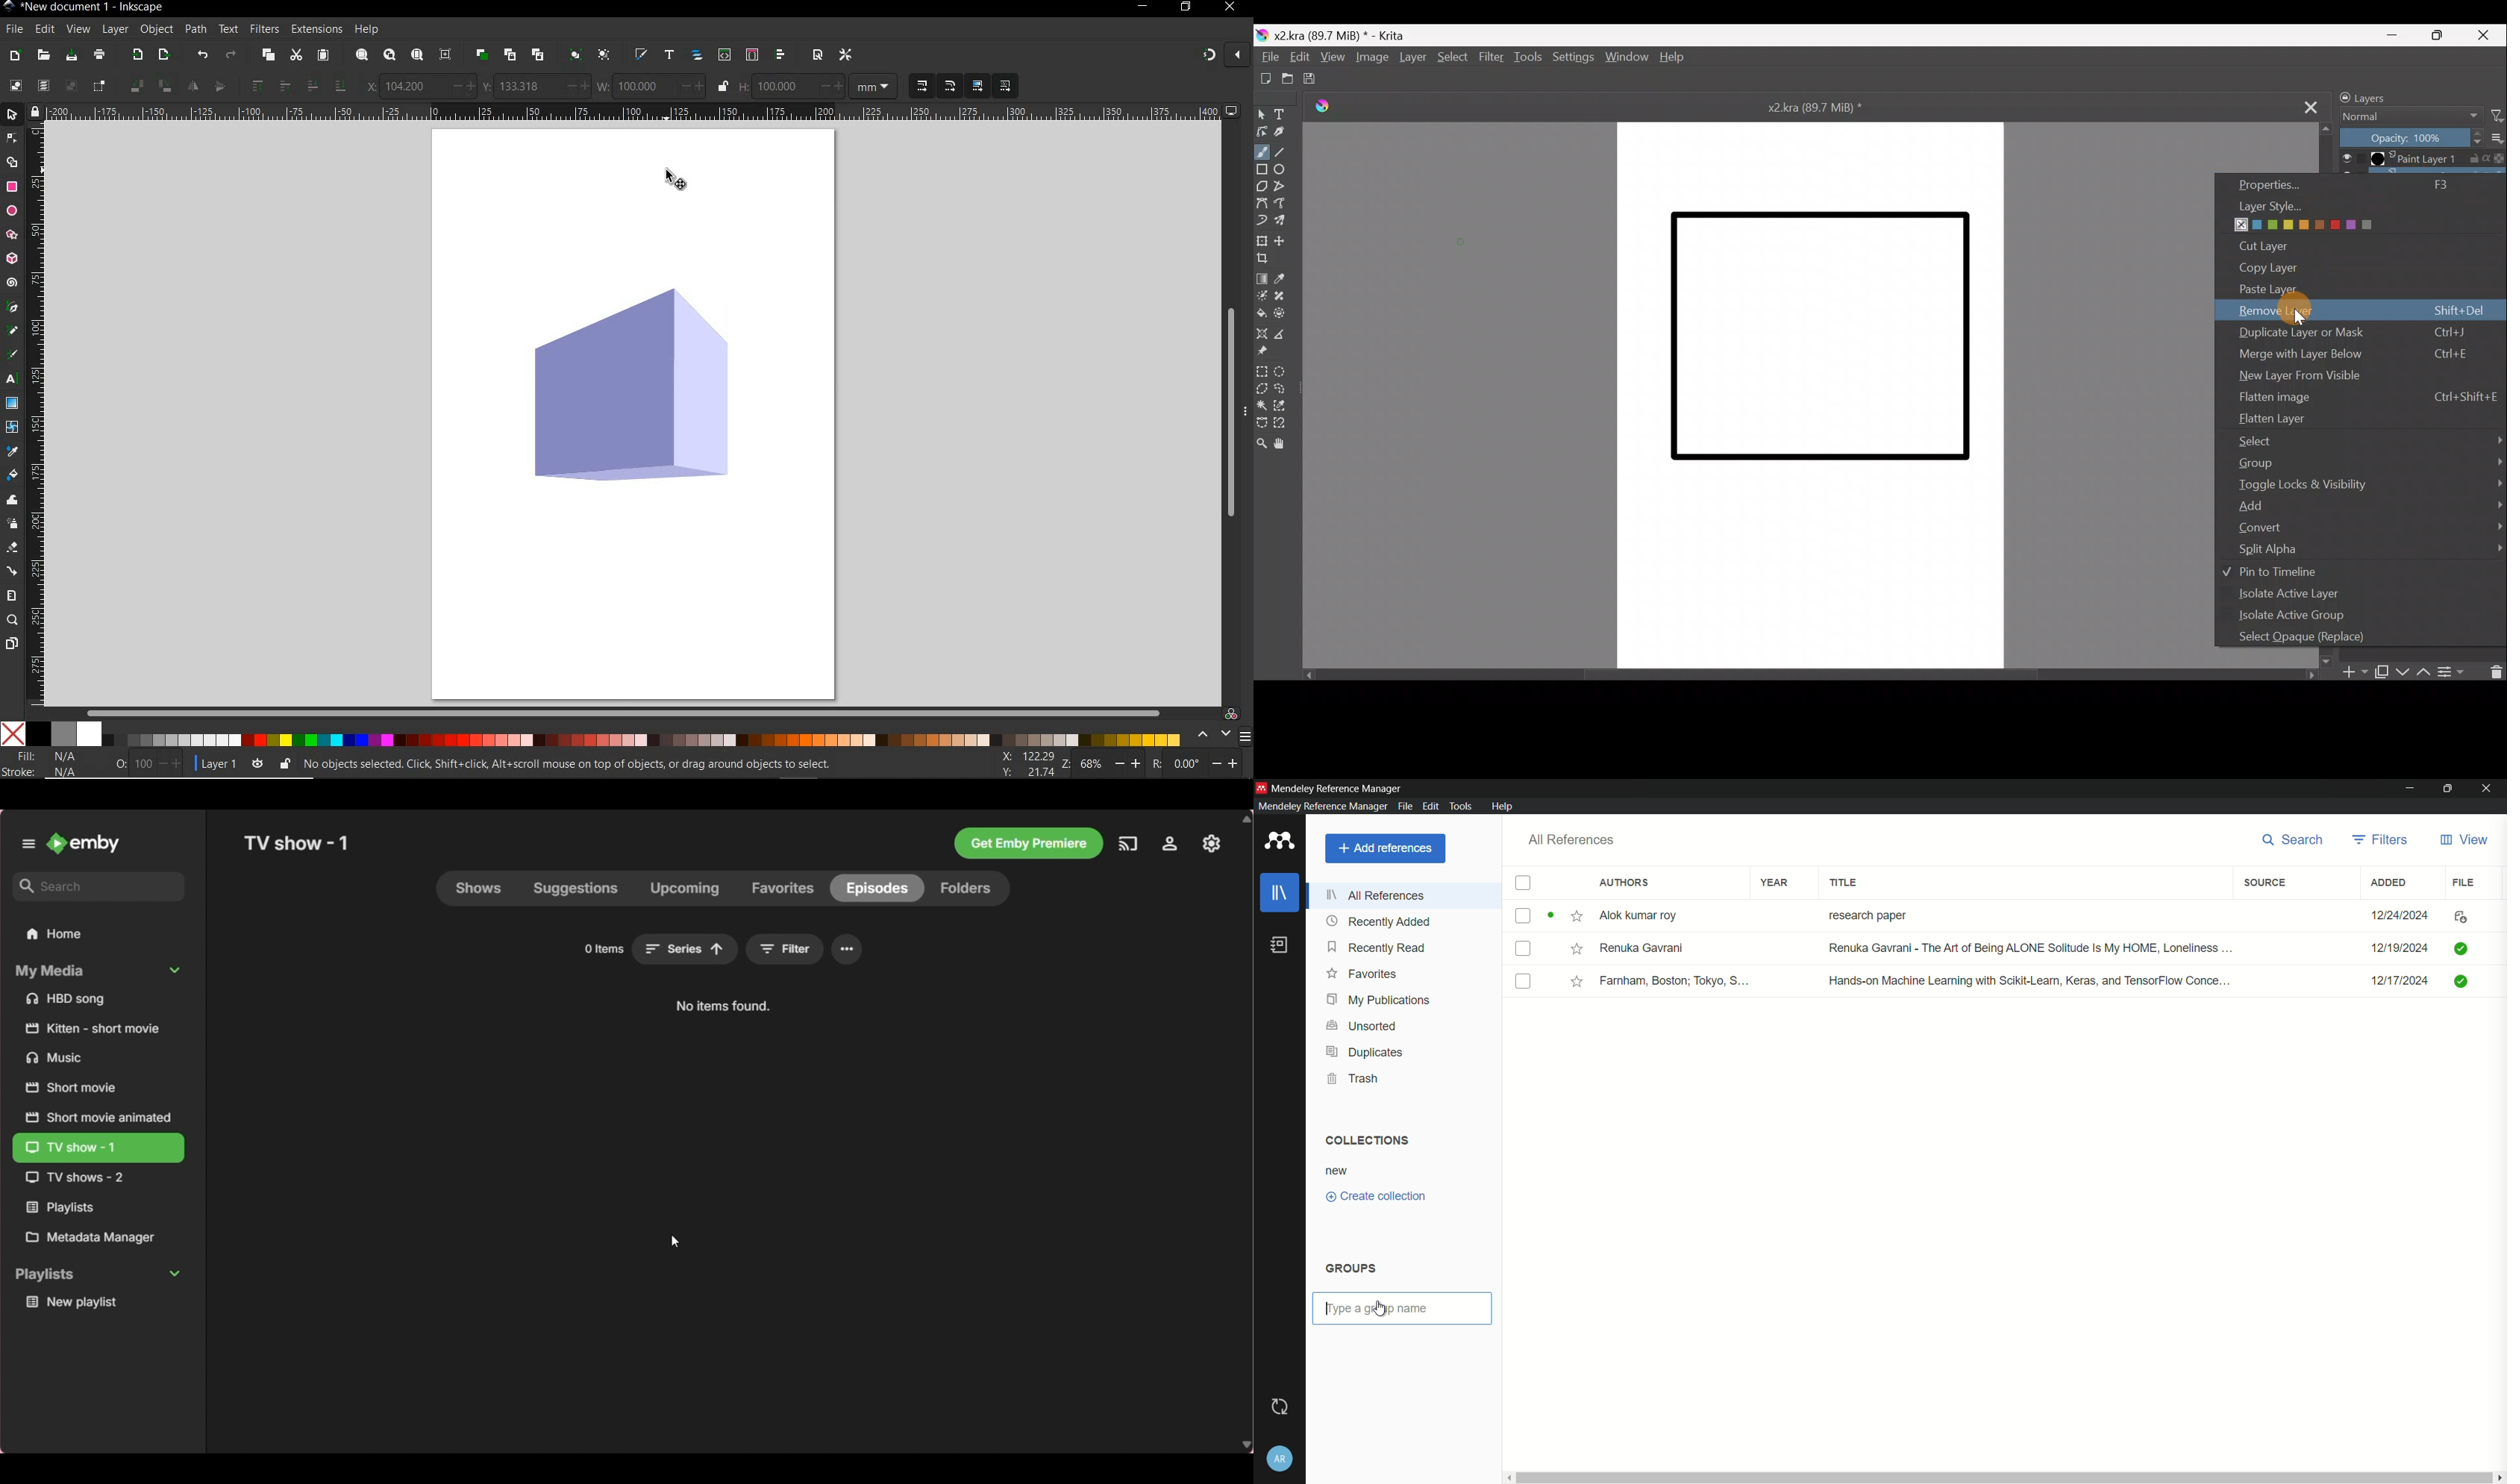 This screenshot has height=1484, width=2520. What do you see at coordinates (1430, 806) in the screenshot?
I see `edit menu` at bounding box center [1430, 806].